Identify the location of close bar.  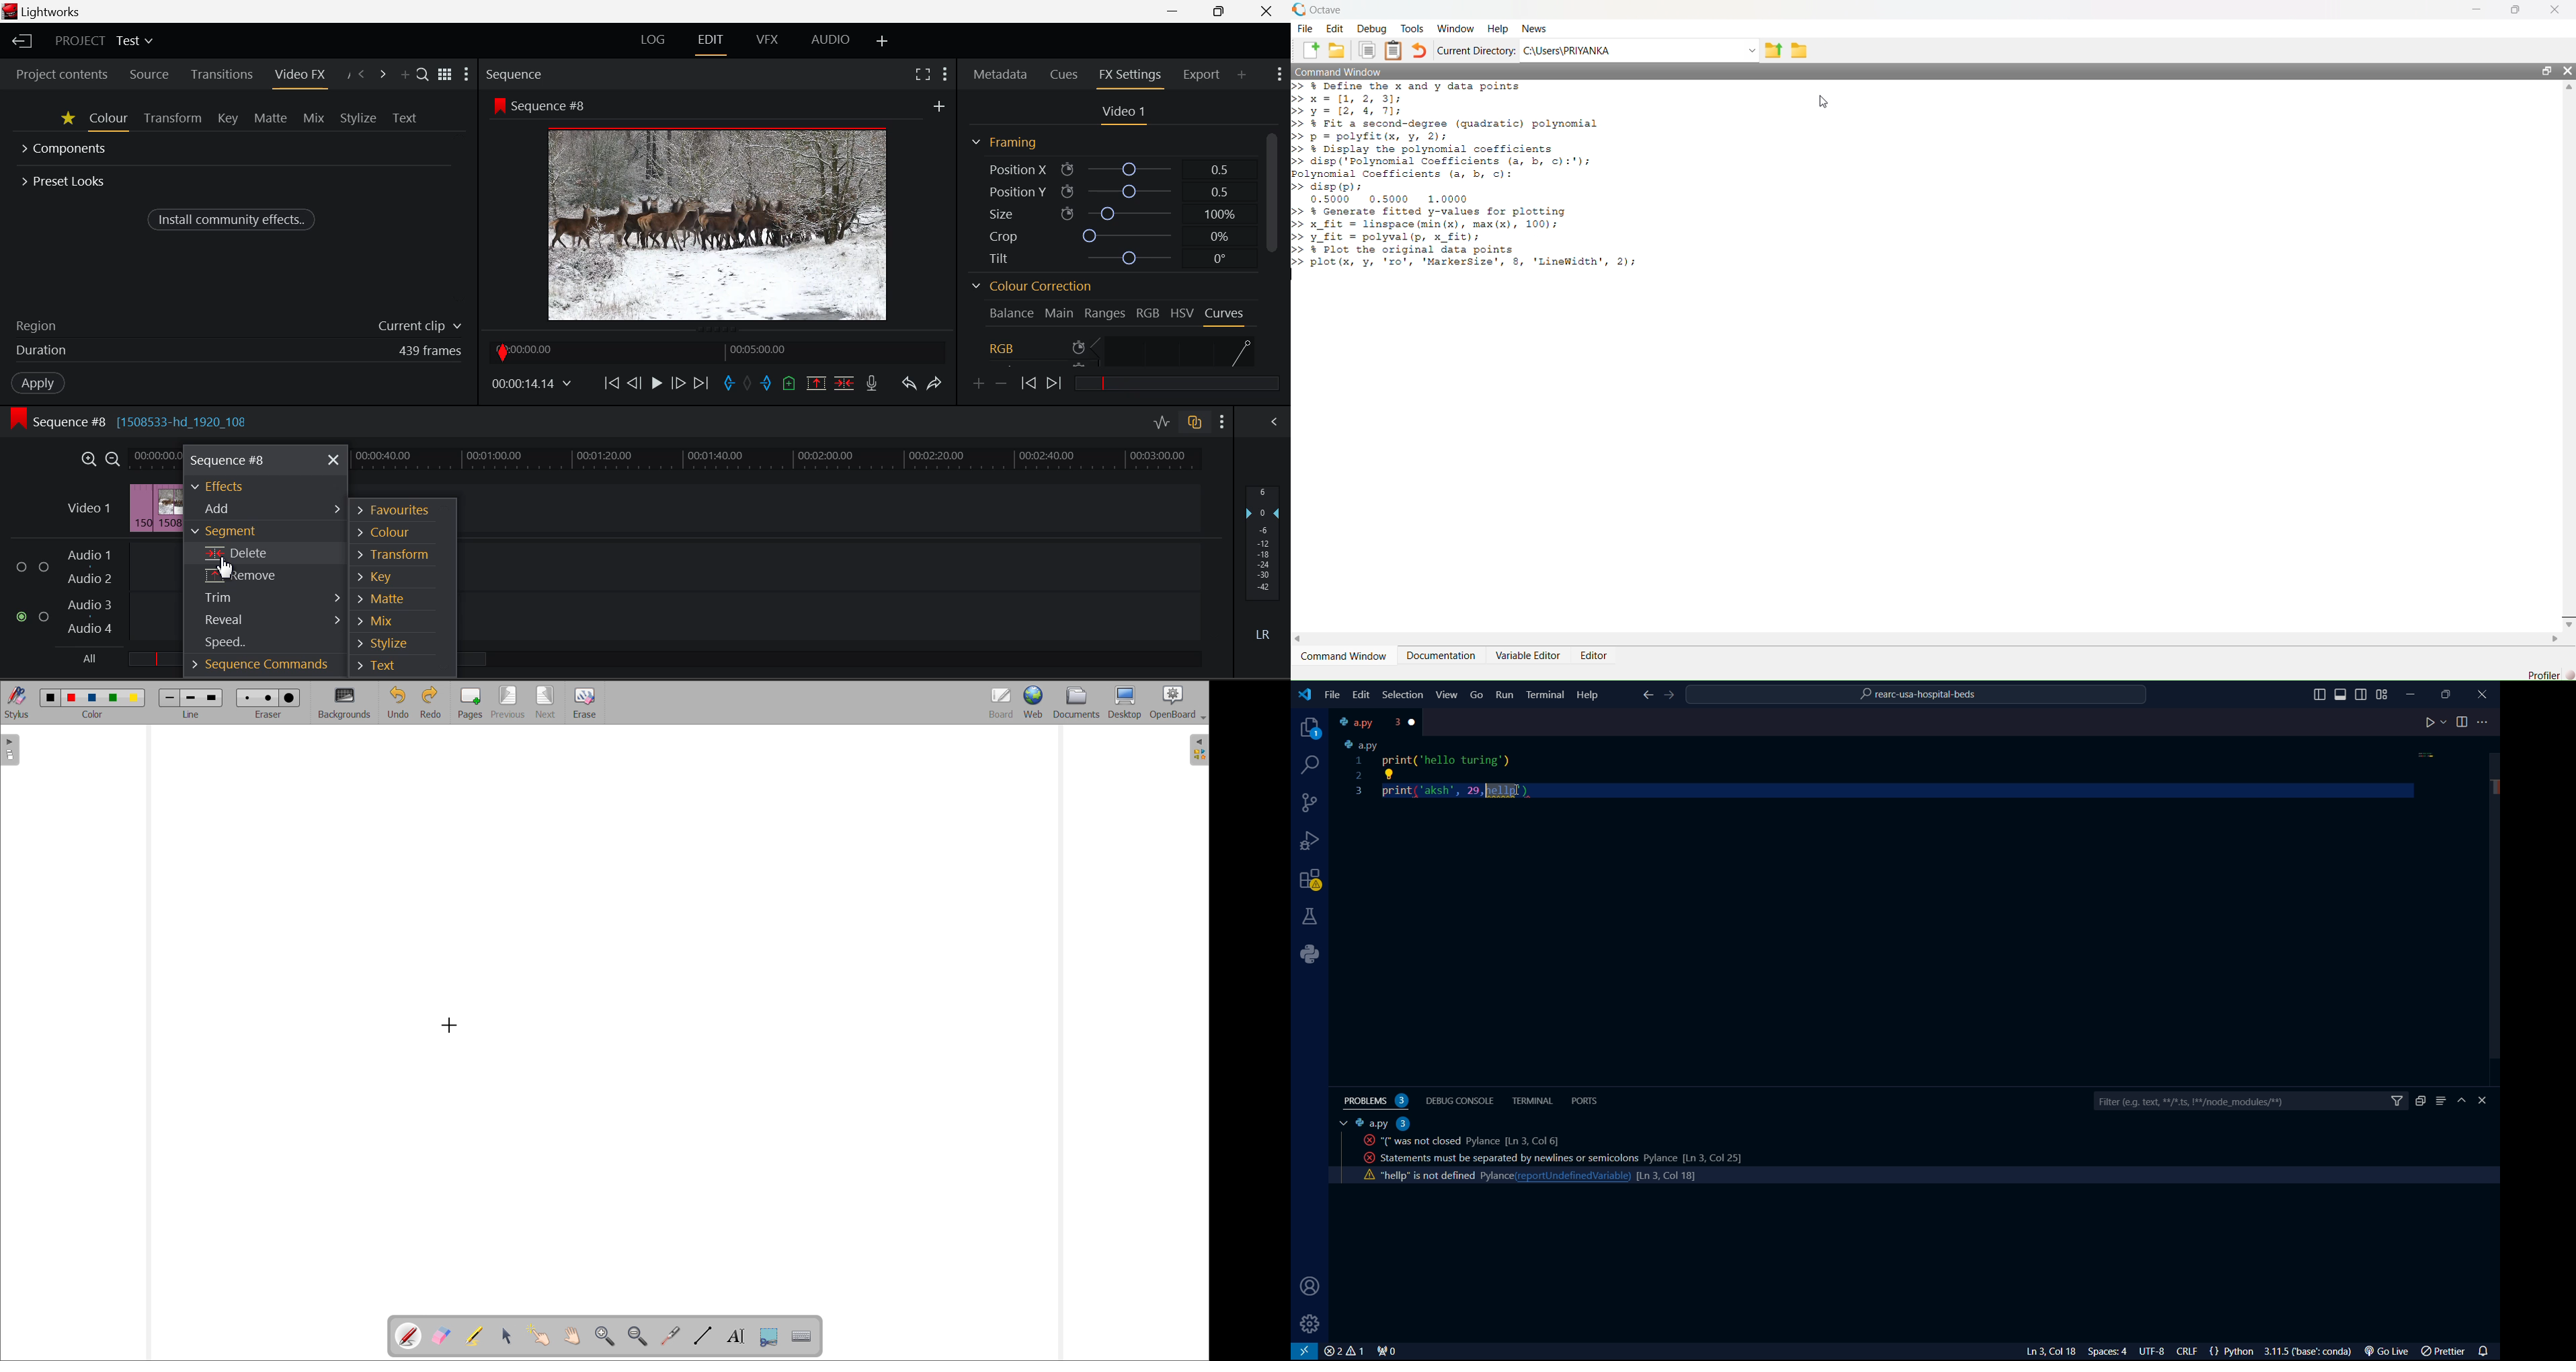
(2488, 1101).